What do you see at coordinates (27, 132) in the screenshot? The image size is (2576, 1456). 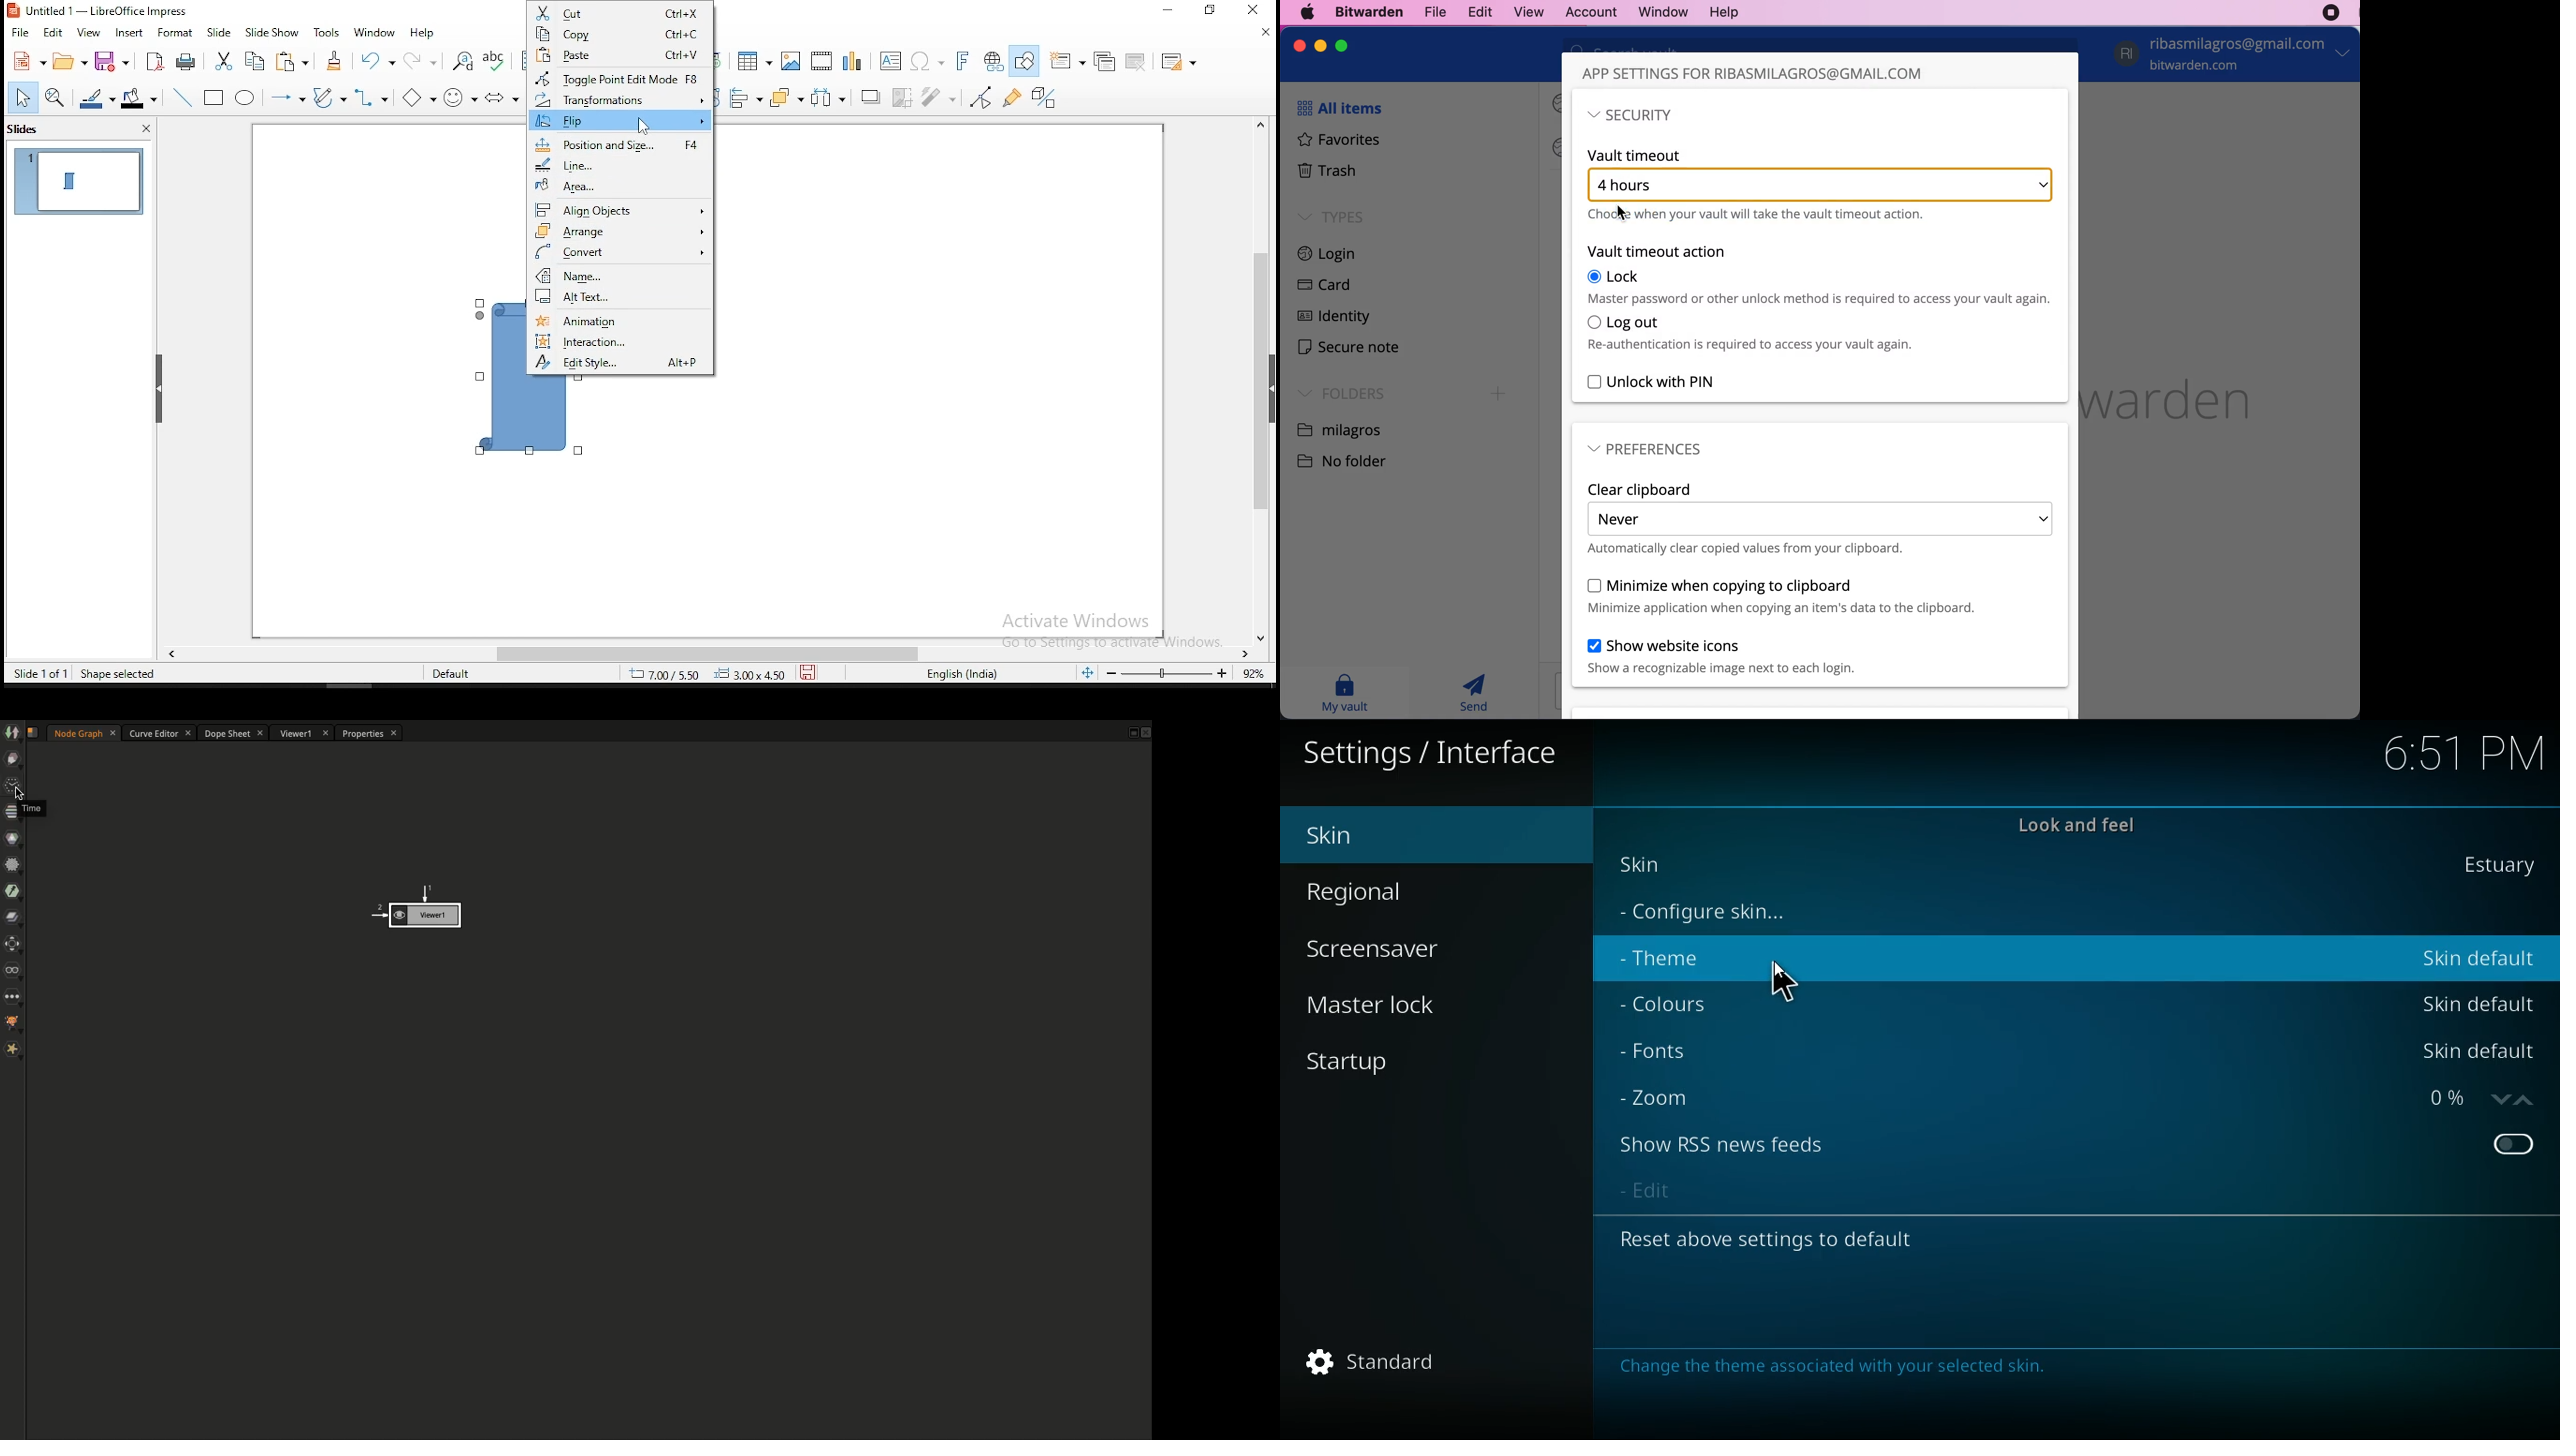 I see `slides` at bounding box center [27, 132].